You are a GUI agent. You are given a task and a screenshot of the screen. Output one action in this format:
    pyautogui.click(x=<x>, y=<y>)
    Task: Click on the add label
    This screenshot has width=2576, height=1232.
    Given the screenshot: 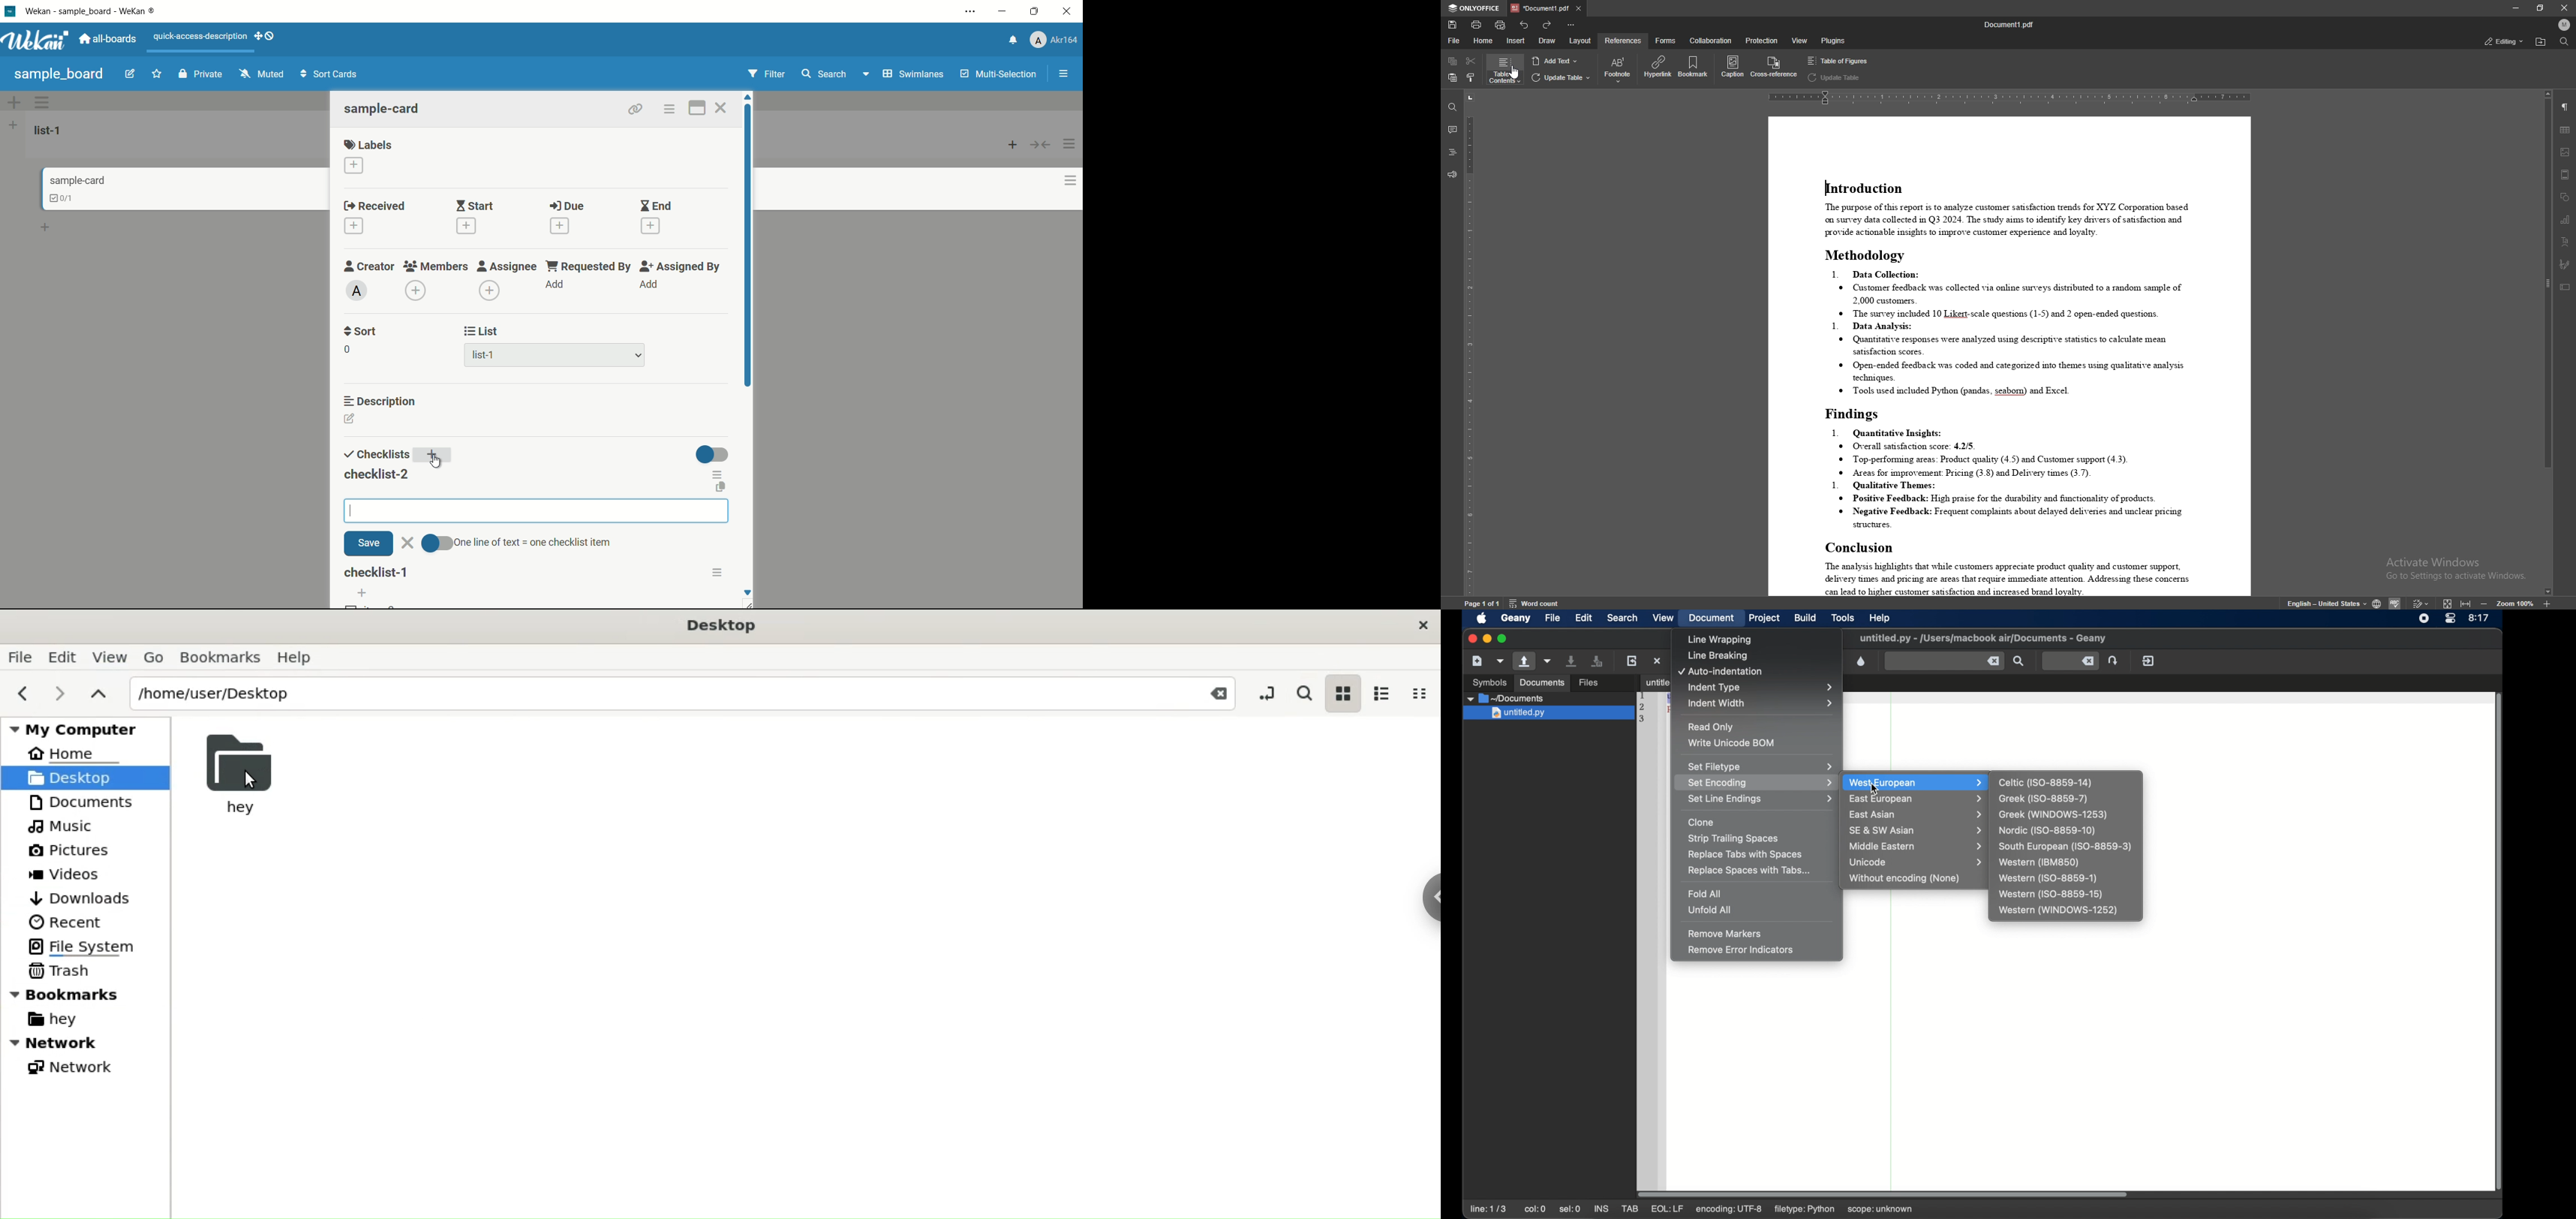 What is the action you would take?
    pyautogui.click(x=355, y=166)
    